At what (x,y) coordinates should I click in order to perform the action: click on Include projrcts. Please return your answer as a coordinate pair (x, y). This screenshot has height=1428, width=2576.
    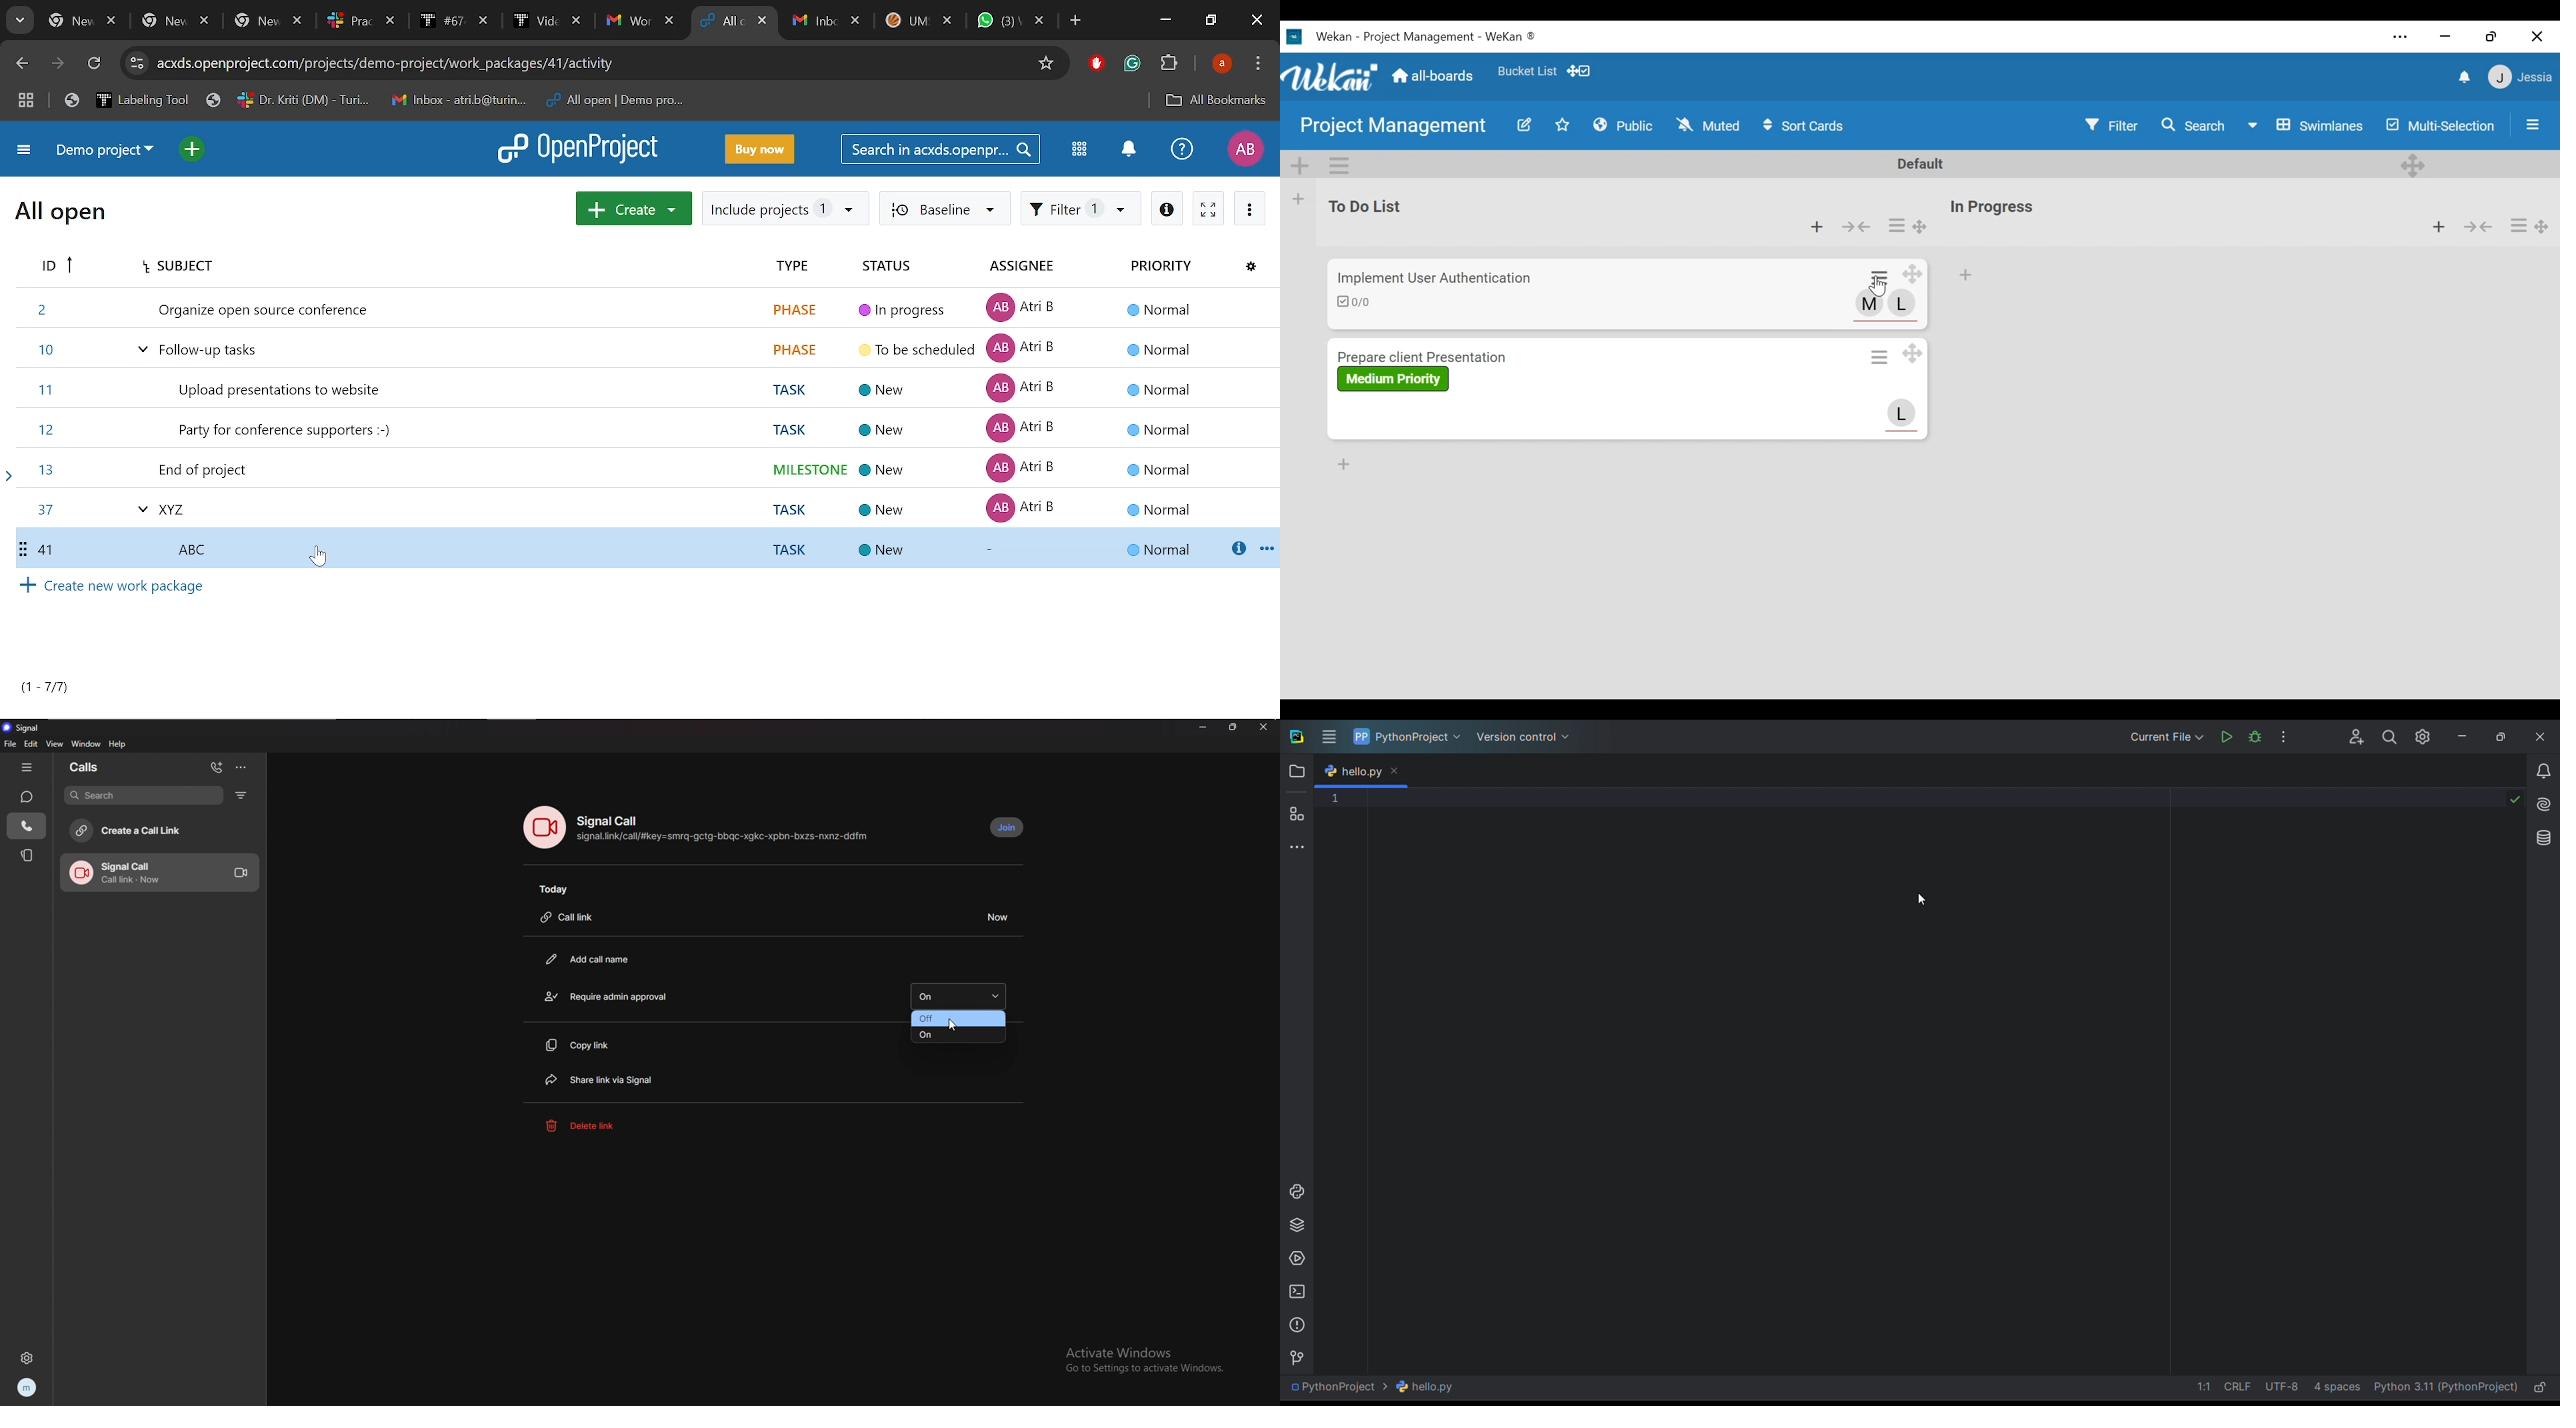
    Looking at the image, I should click on (786, 208).